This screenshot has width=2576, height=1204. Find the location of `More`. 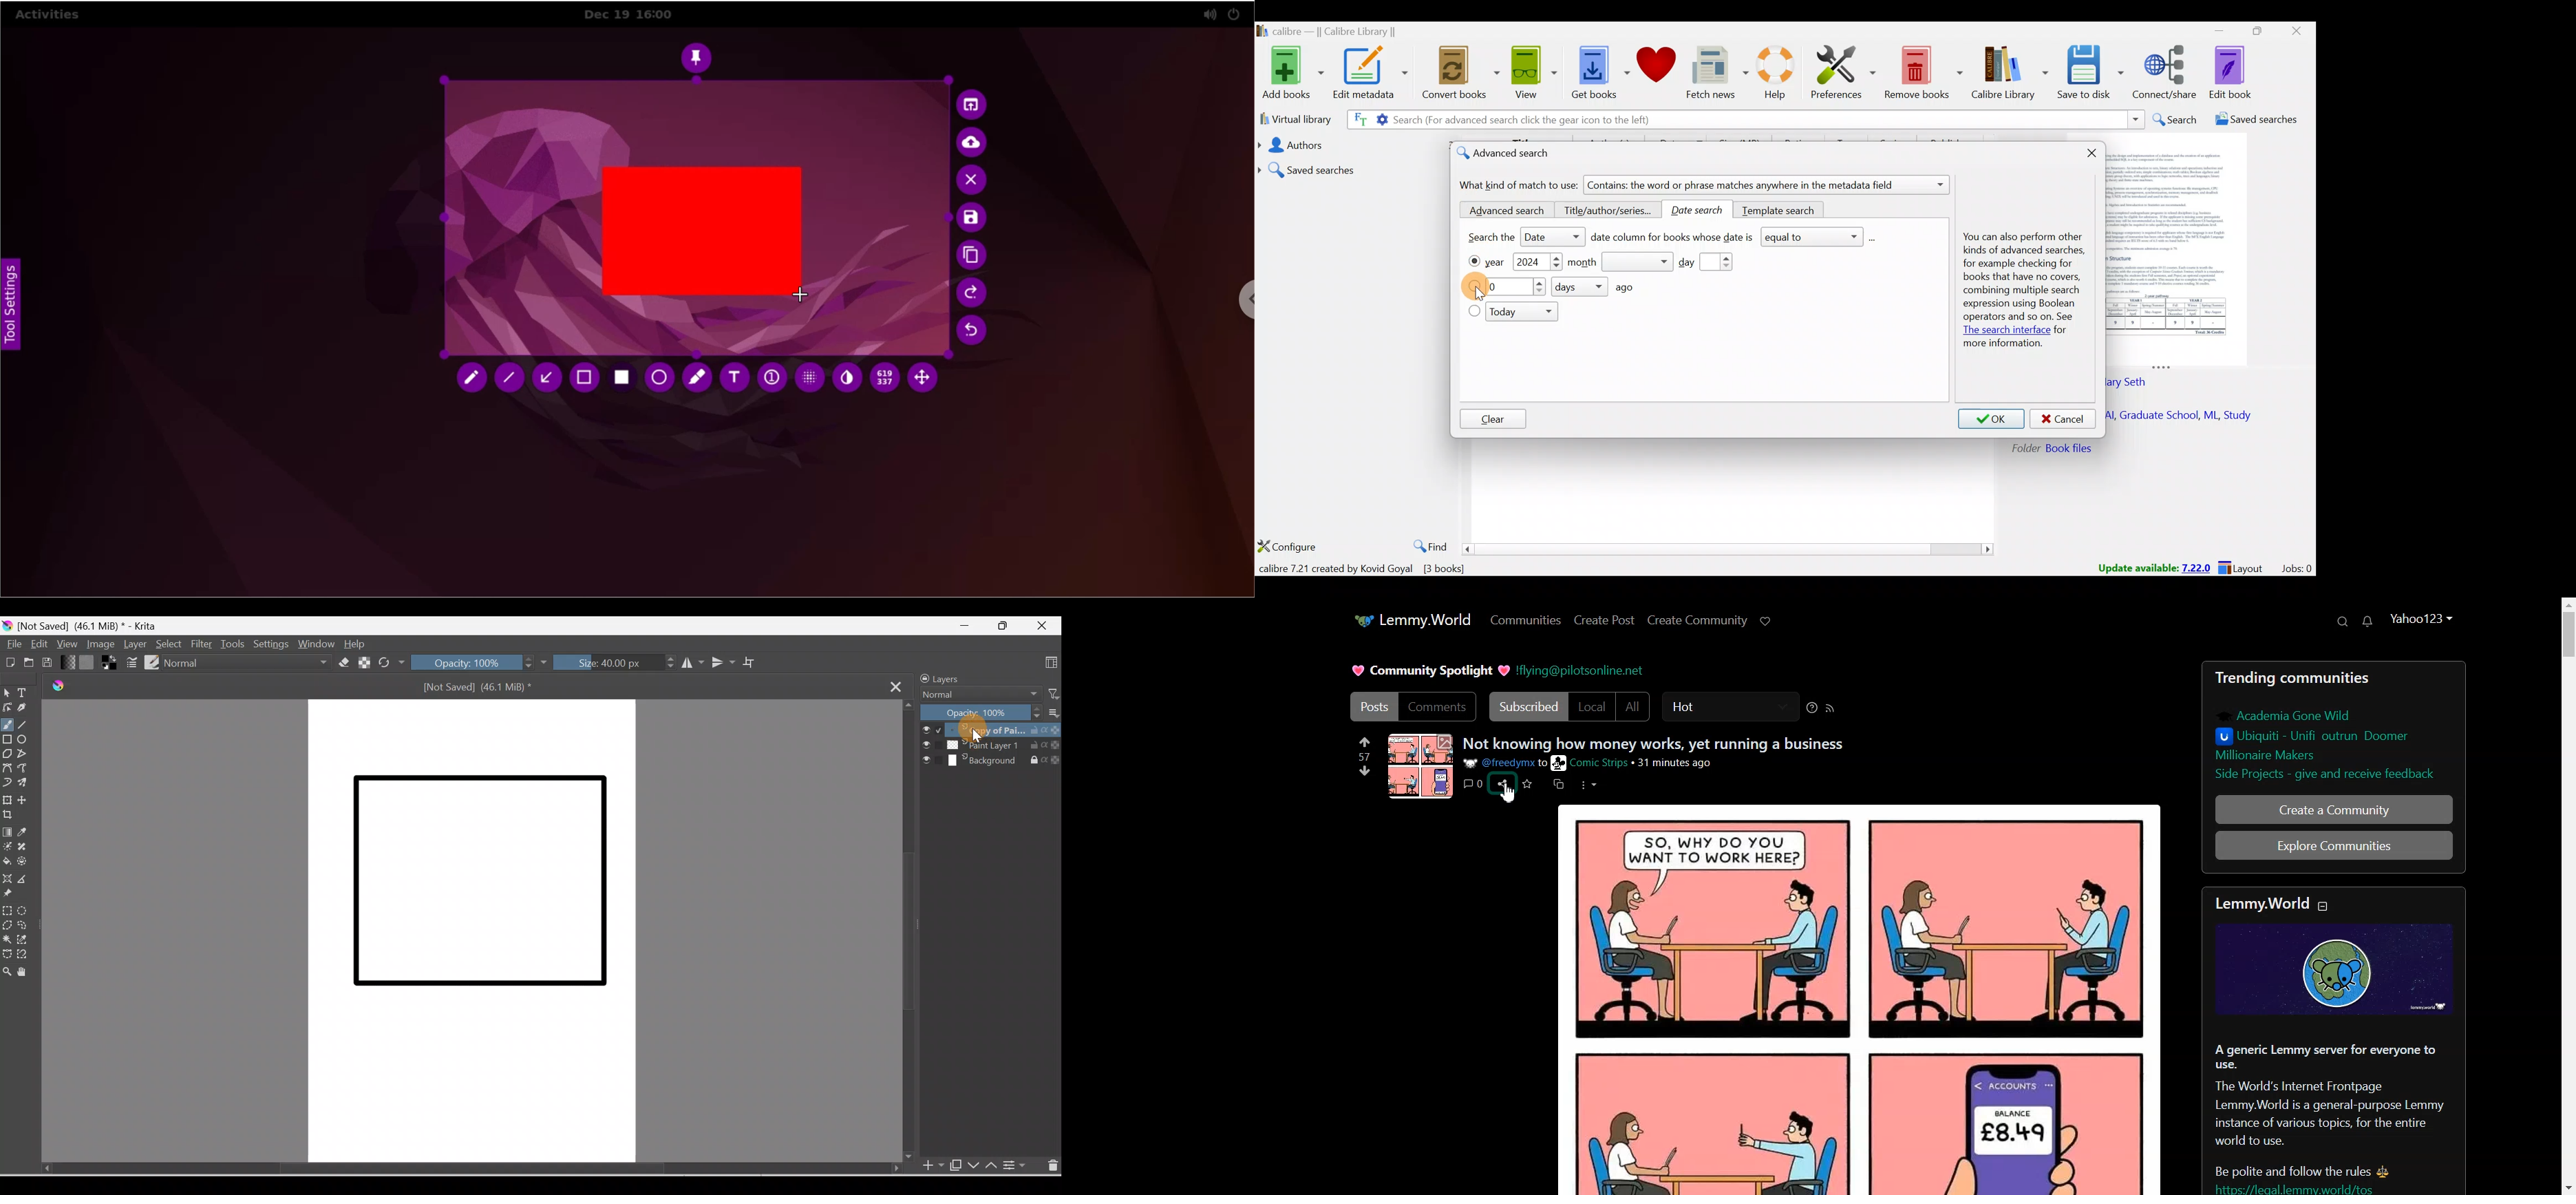

More is located at coordinates (1052, 715).